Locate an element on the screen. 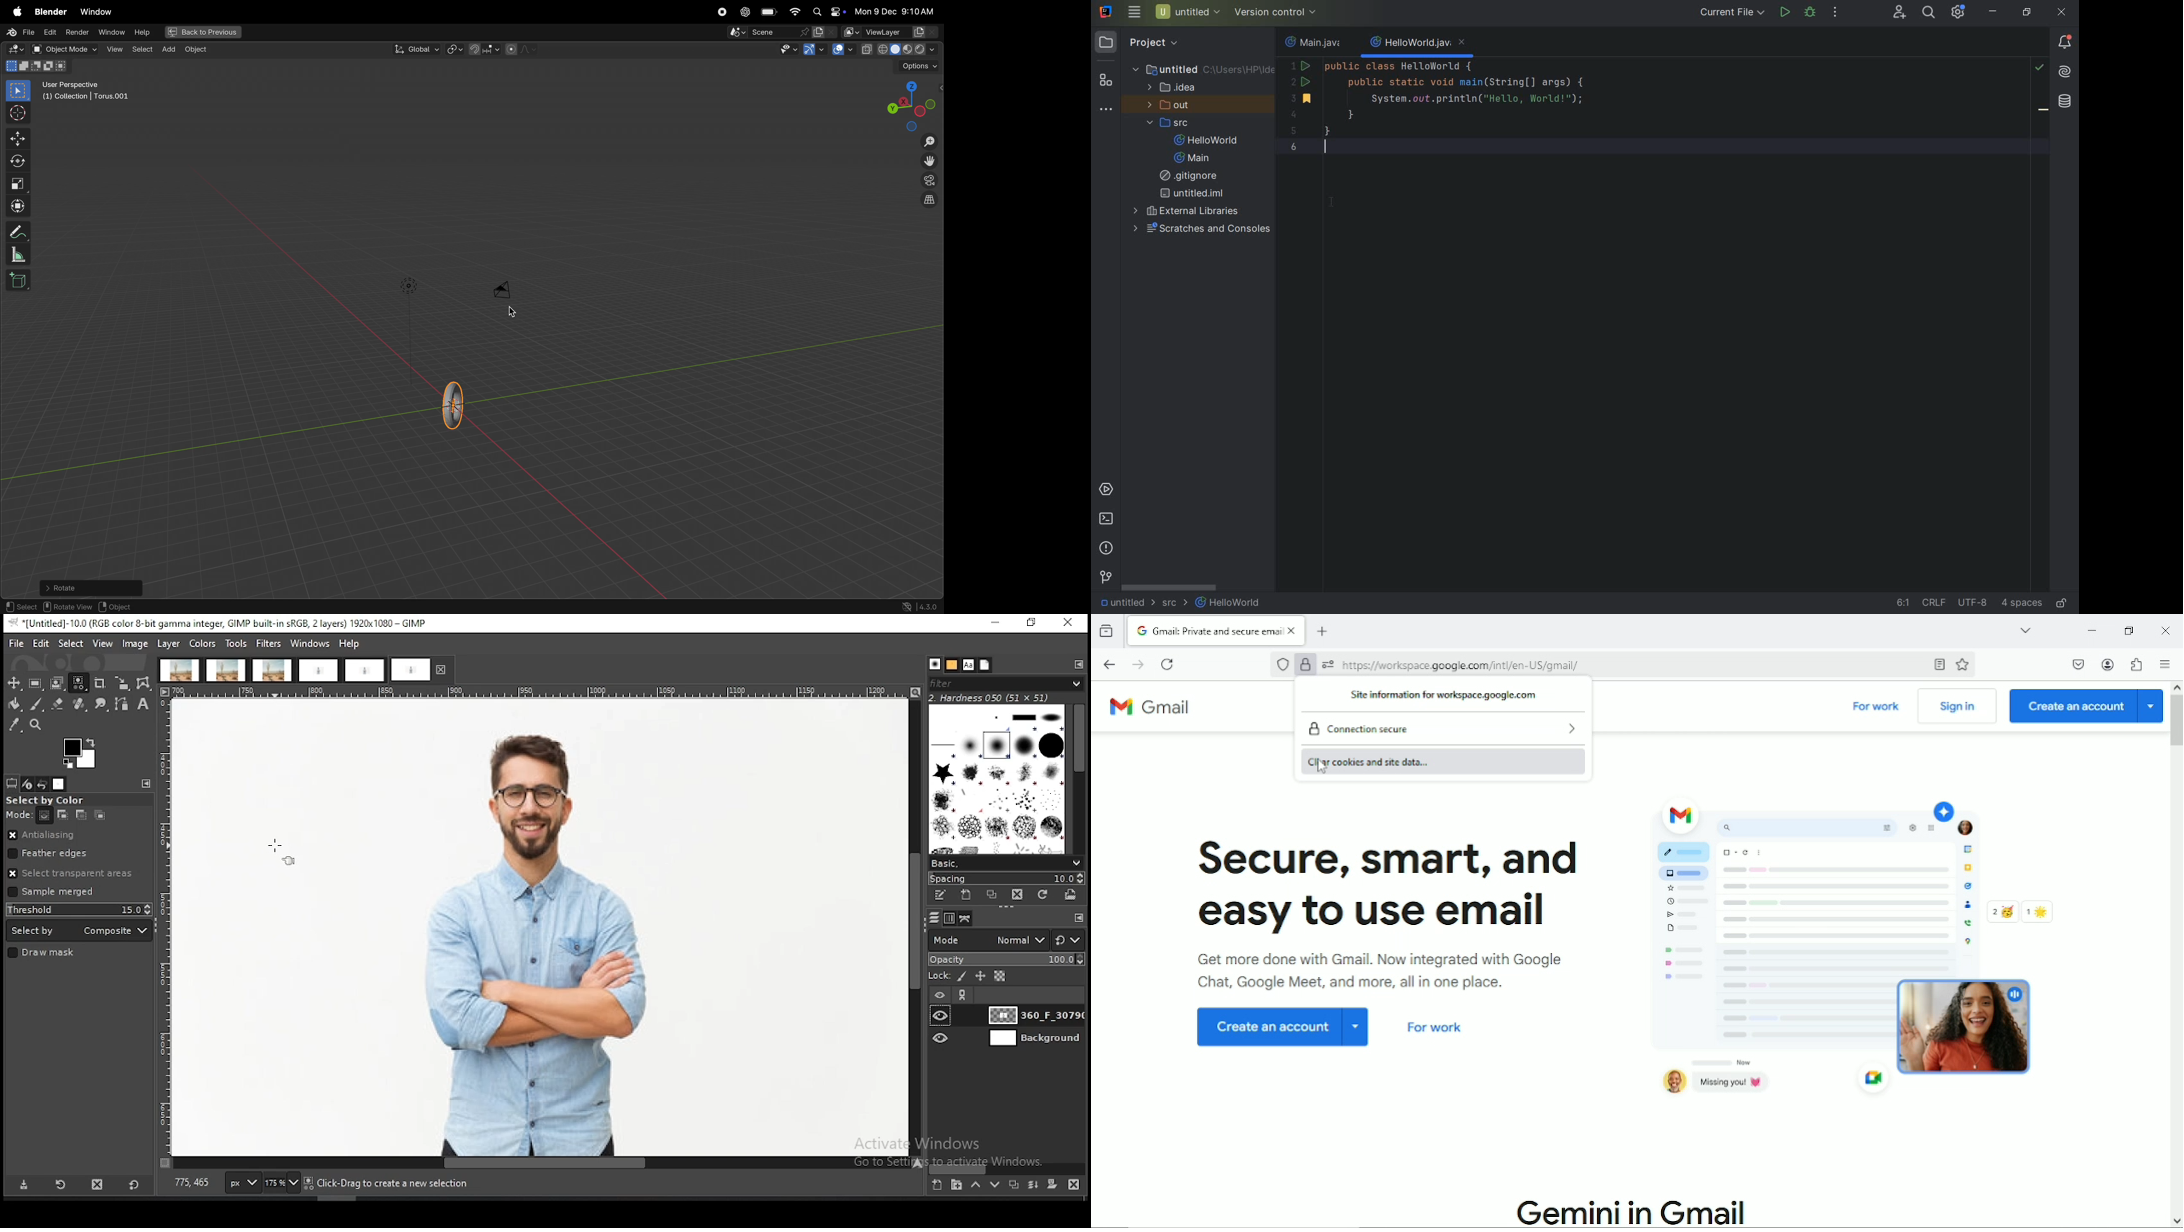 This screenshot has width=2184, height=1232. Clear cookies and site data is located at coordinates (1439, 761).